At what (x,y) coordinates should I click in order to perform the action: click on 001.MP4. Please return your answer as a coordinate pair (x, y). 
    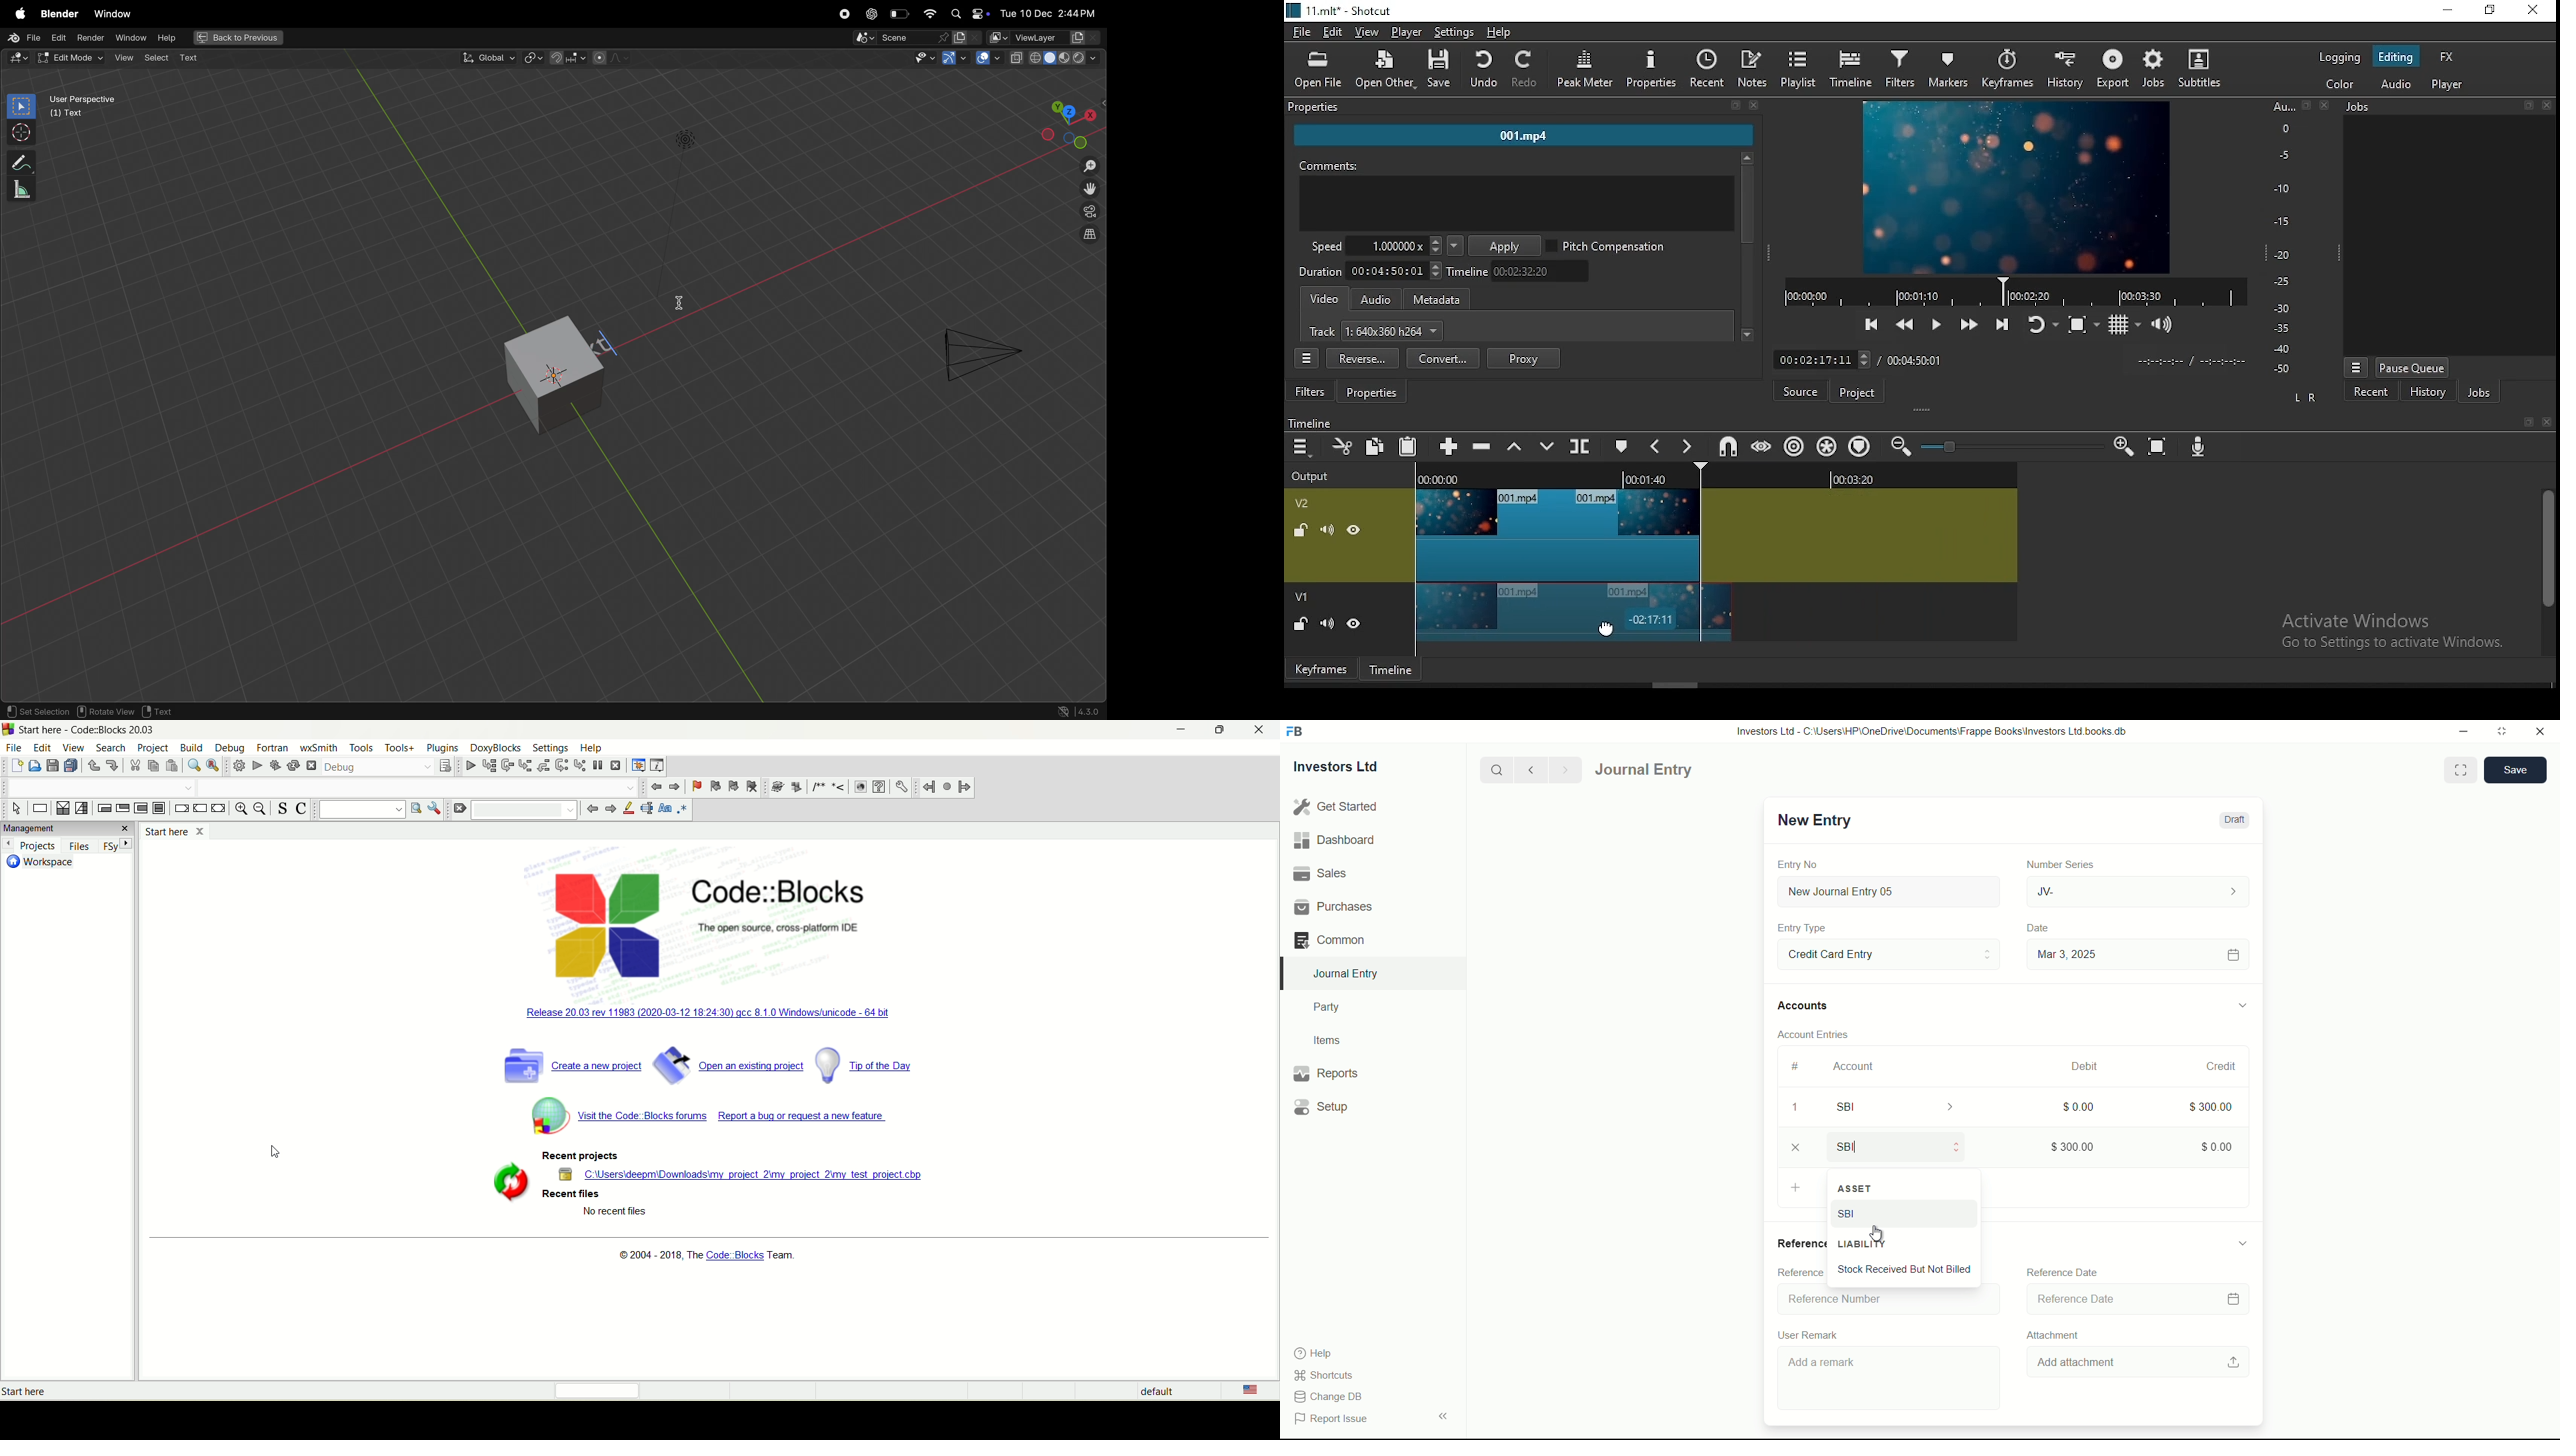
    Looking at the image, I should click on (1525, 138).